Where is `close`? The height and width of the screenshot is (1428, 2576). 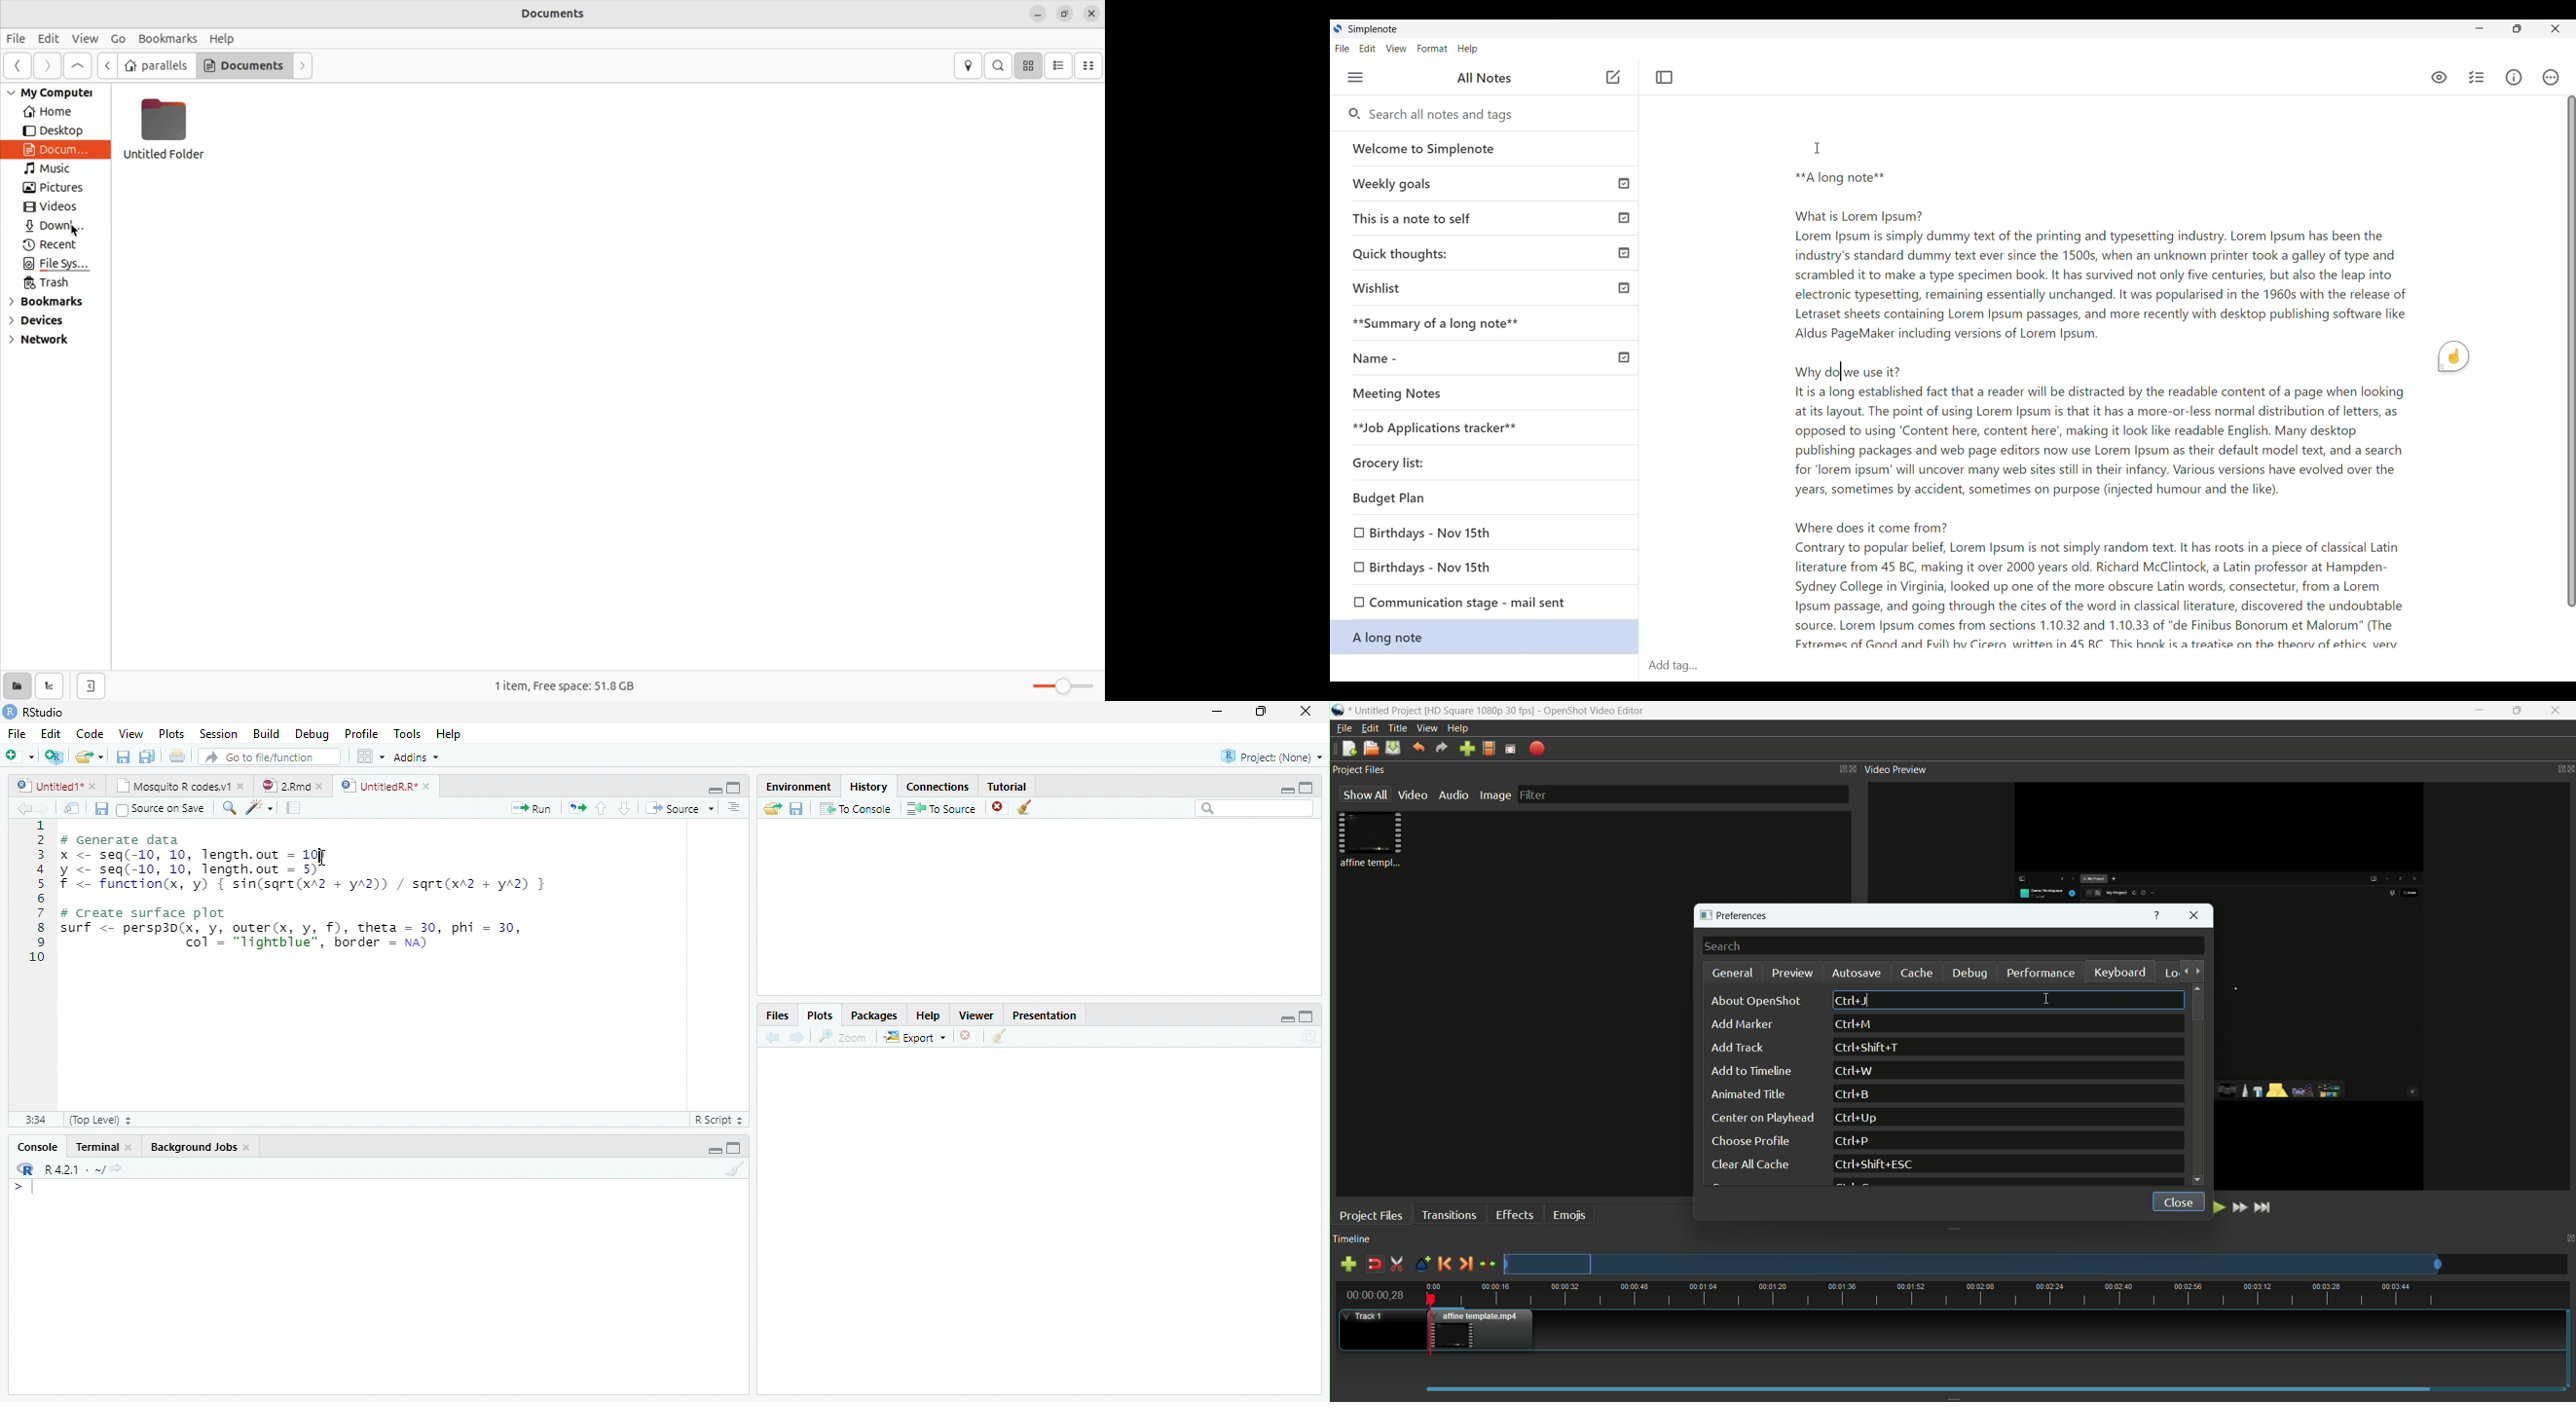 close is located at coordinates (93, 786).